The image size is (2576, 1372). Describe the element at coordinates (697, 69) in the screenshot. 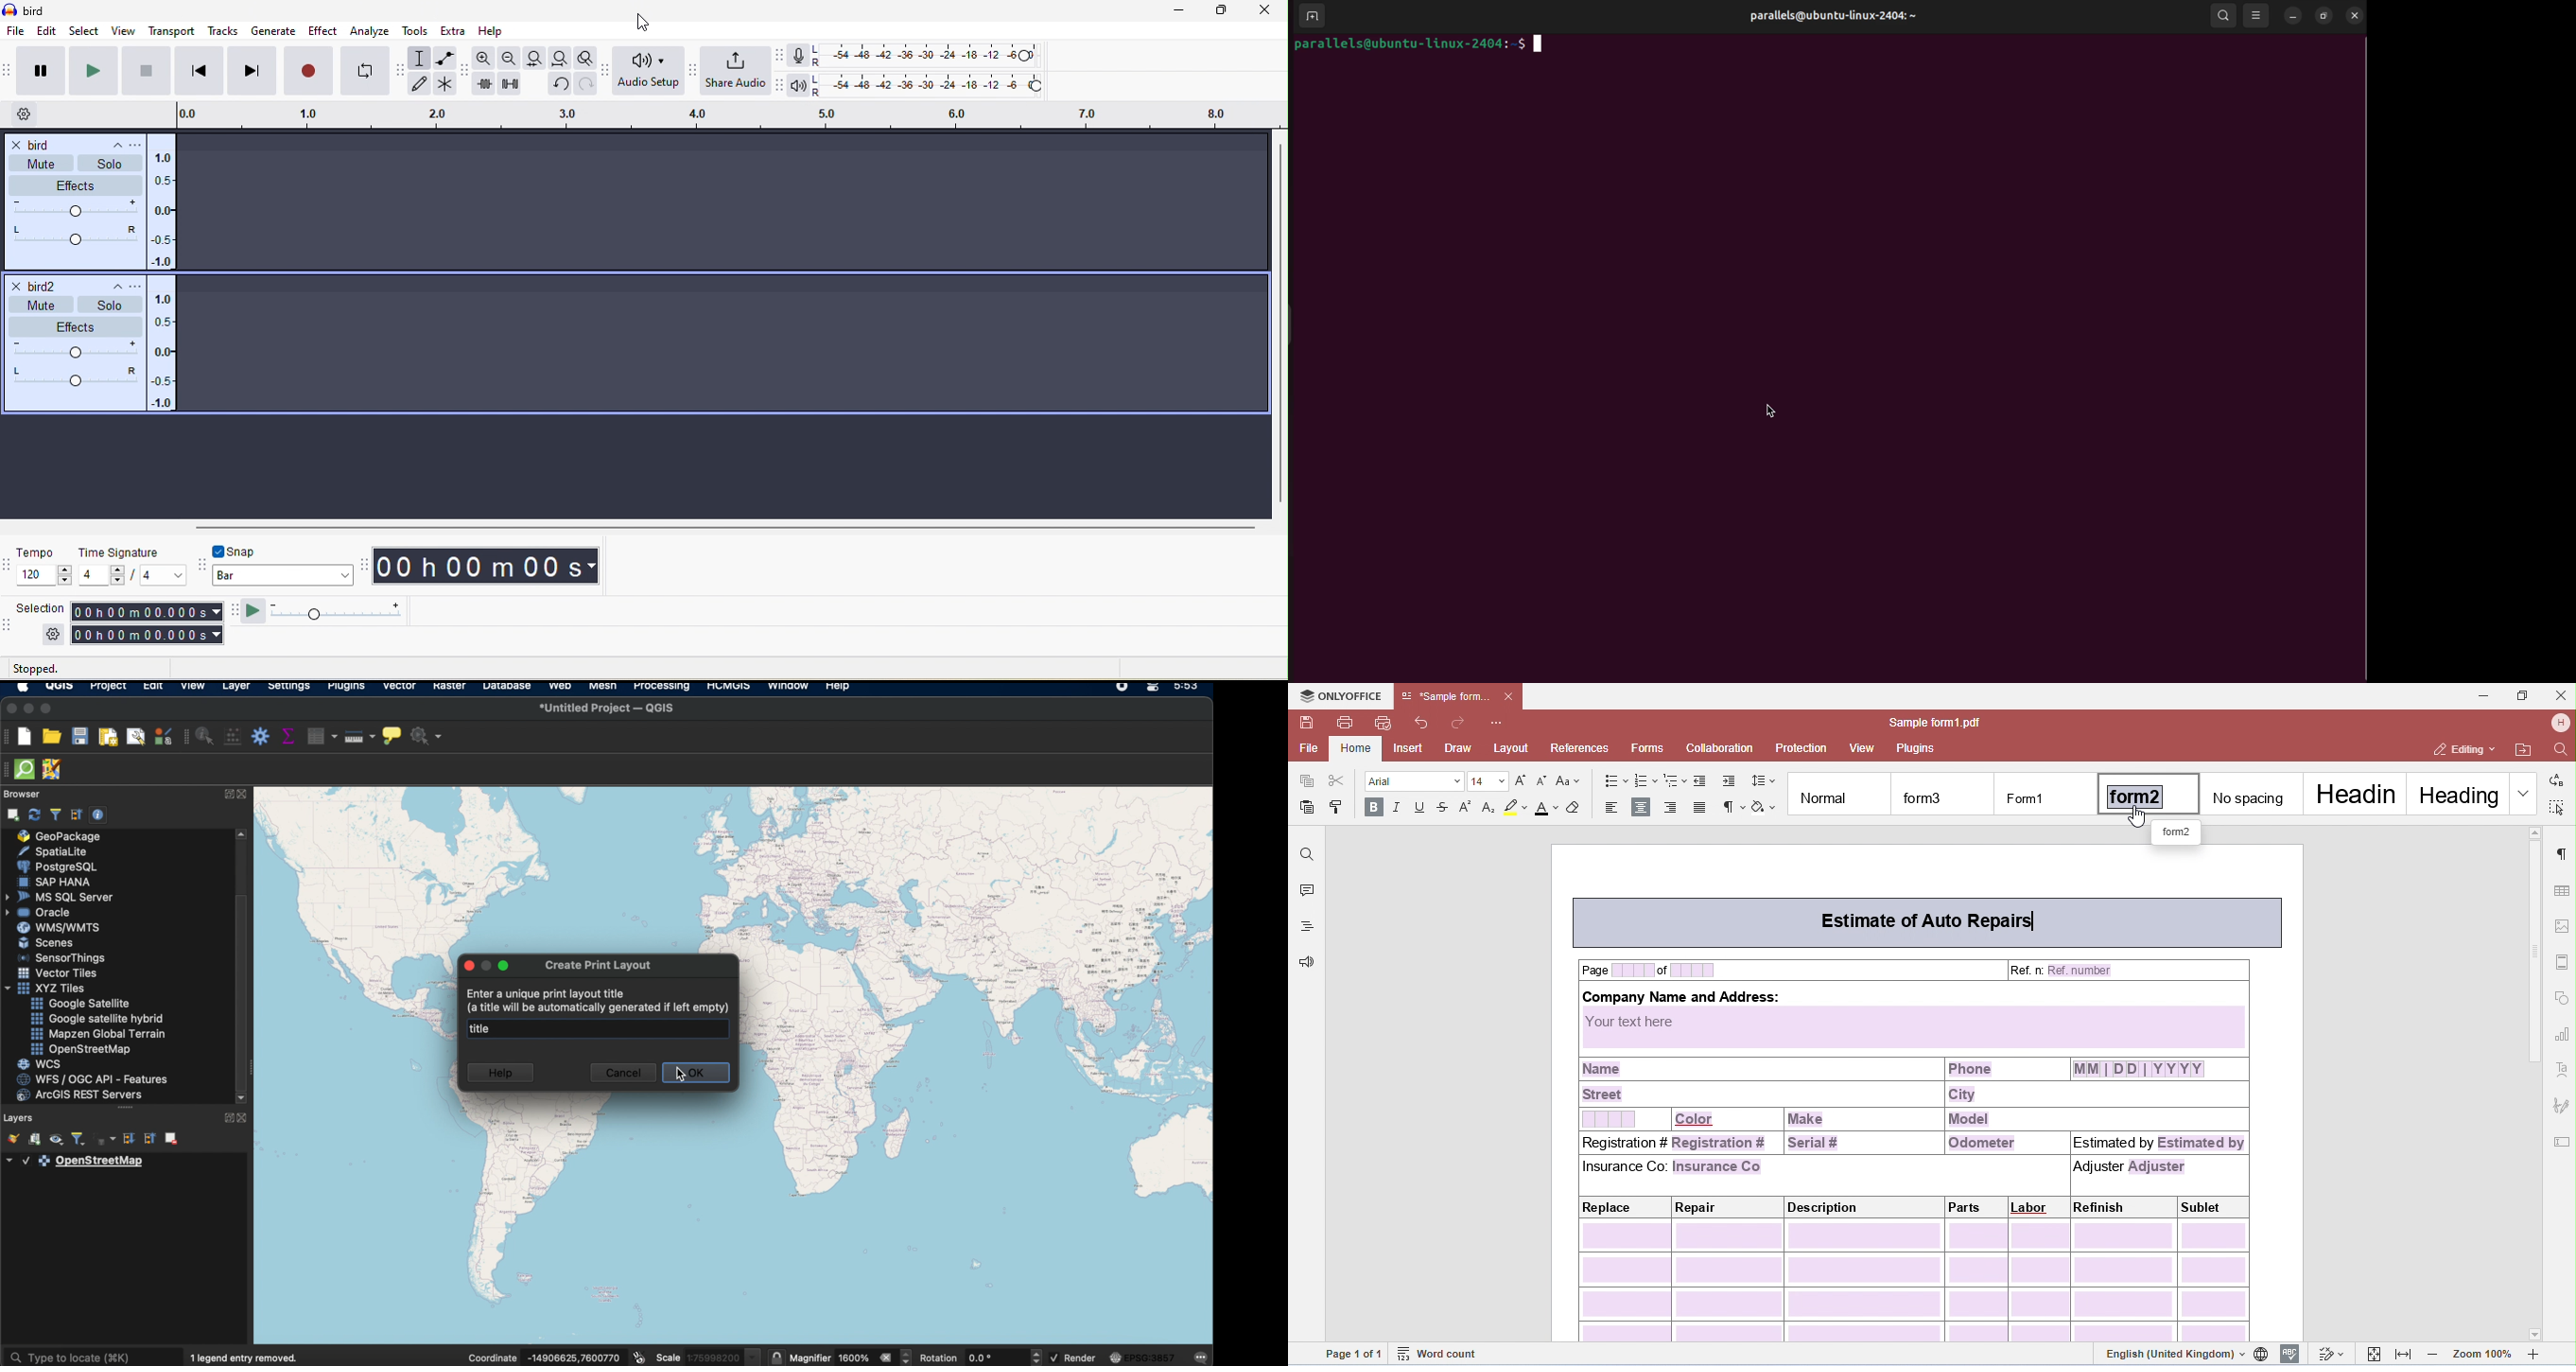

I see `audacity share audio toolbar` at that location.